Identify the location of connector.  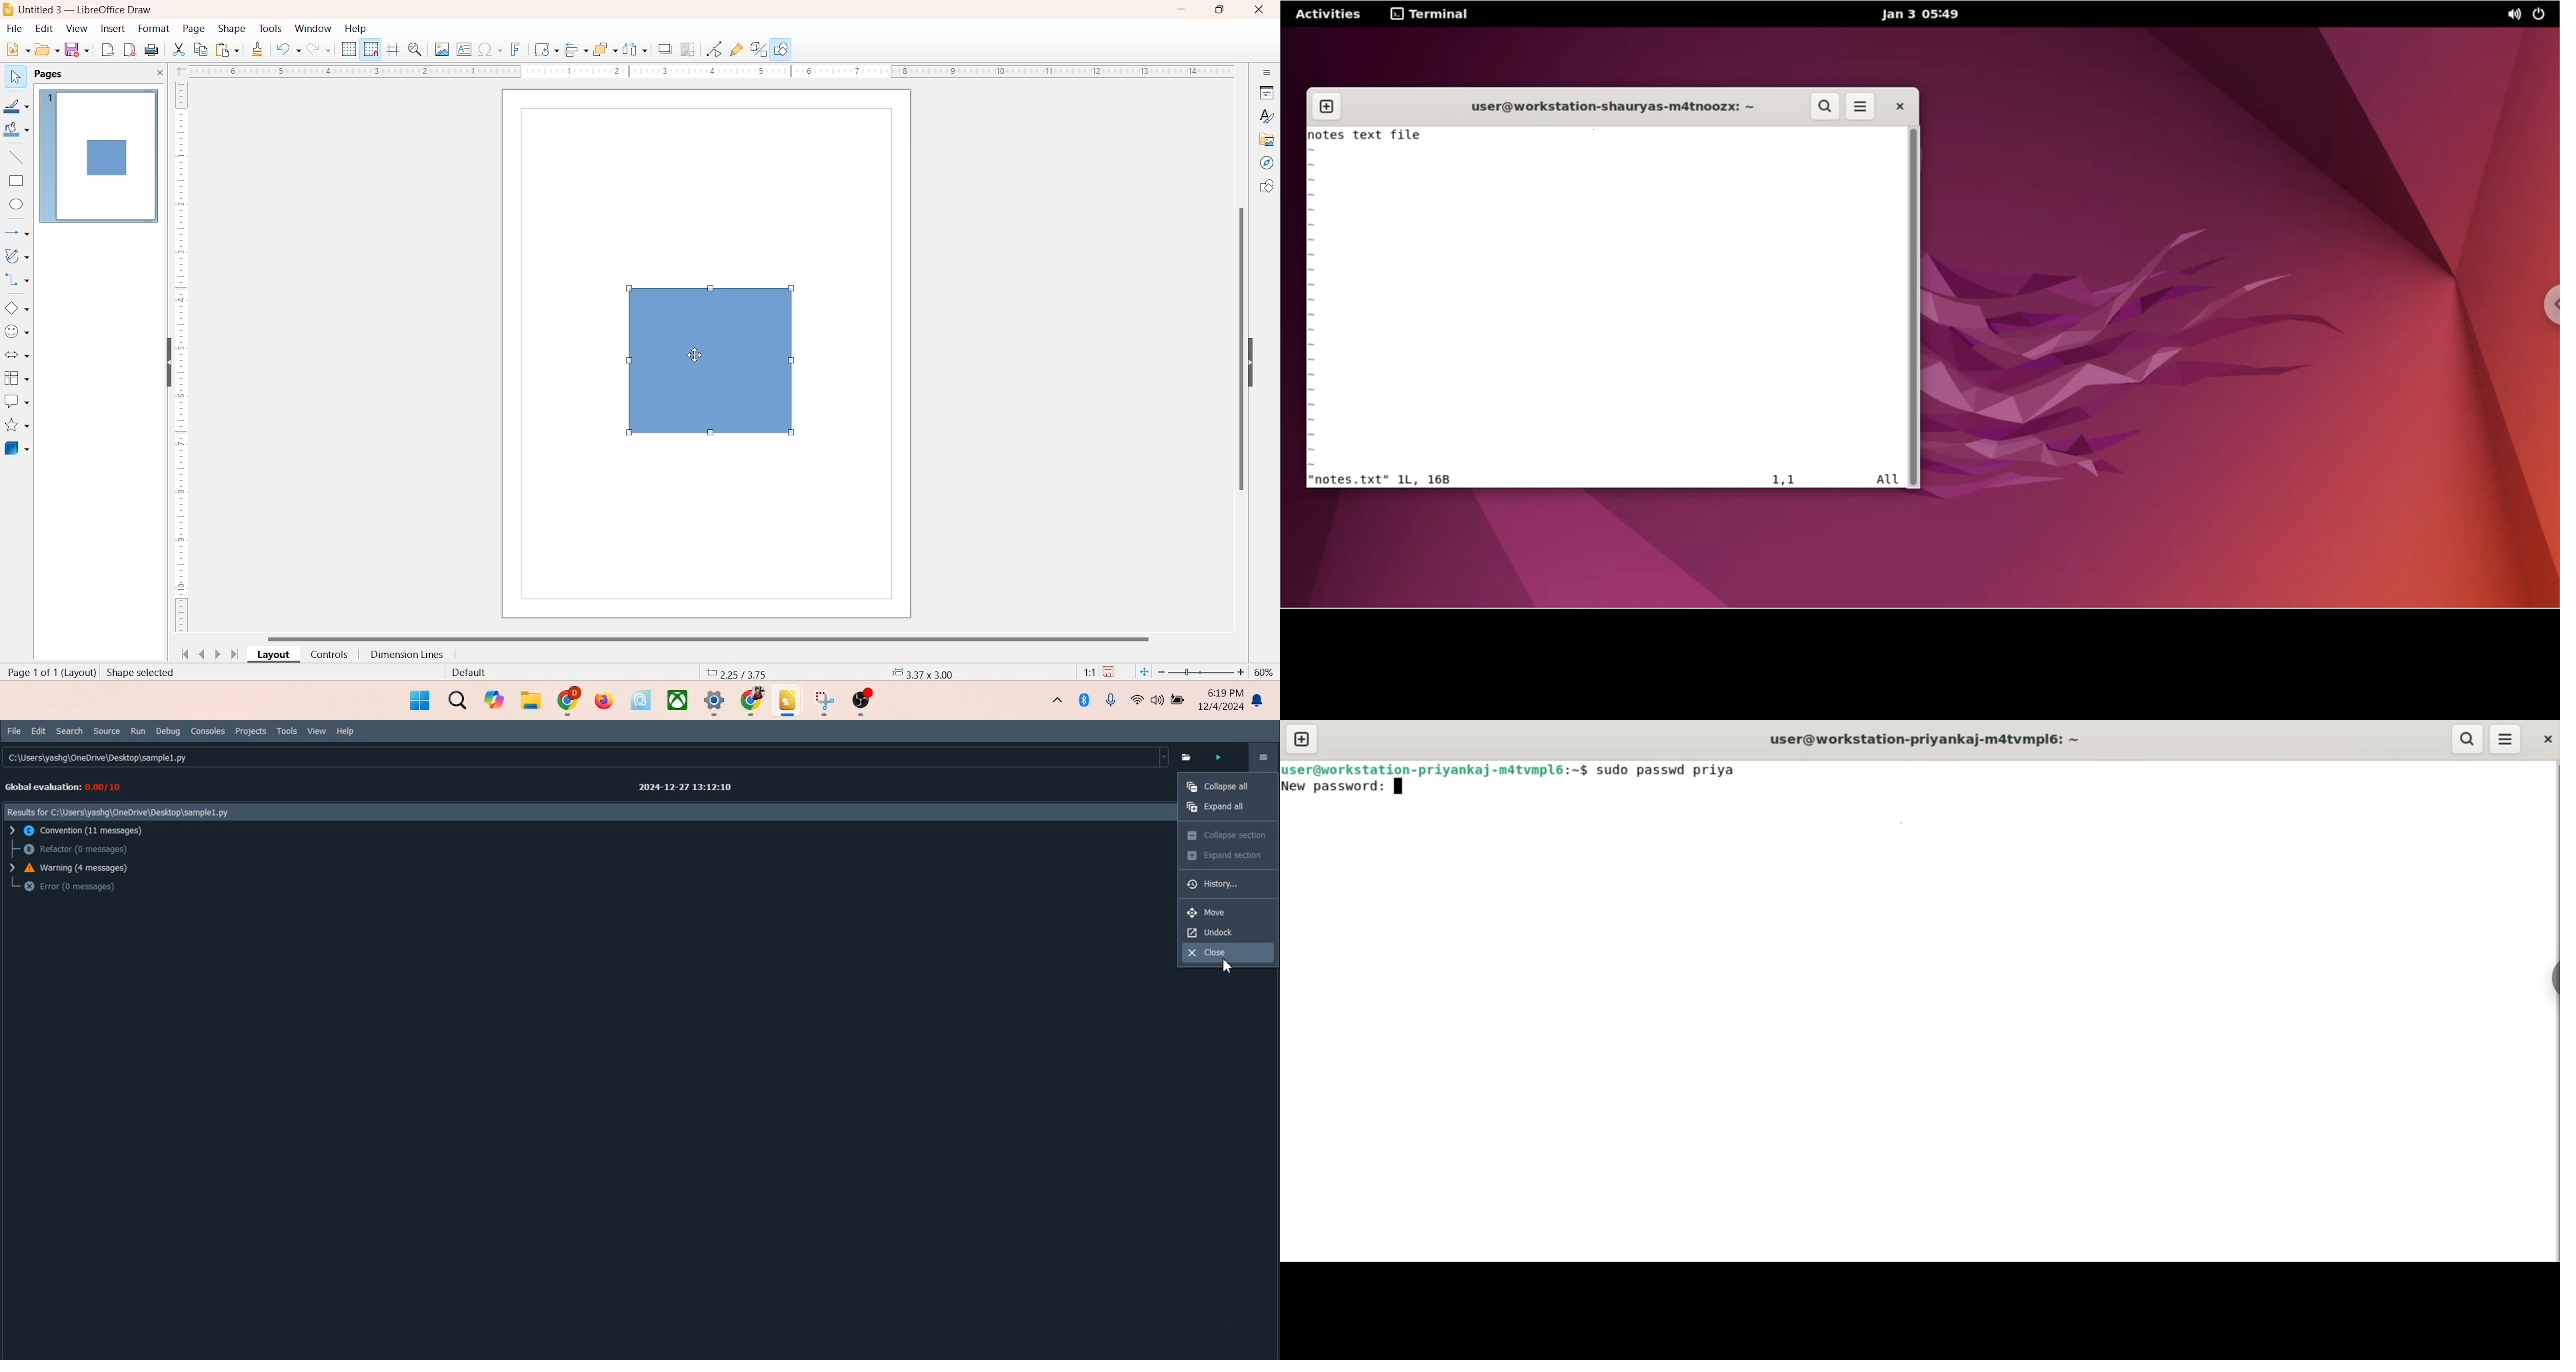
(18, 280).